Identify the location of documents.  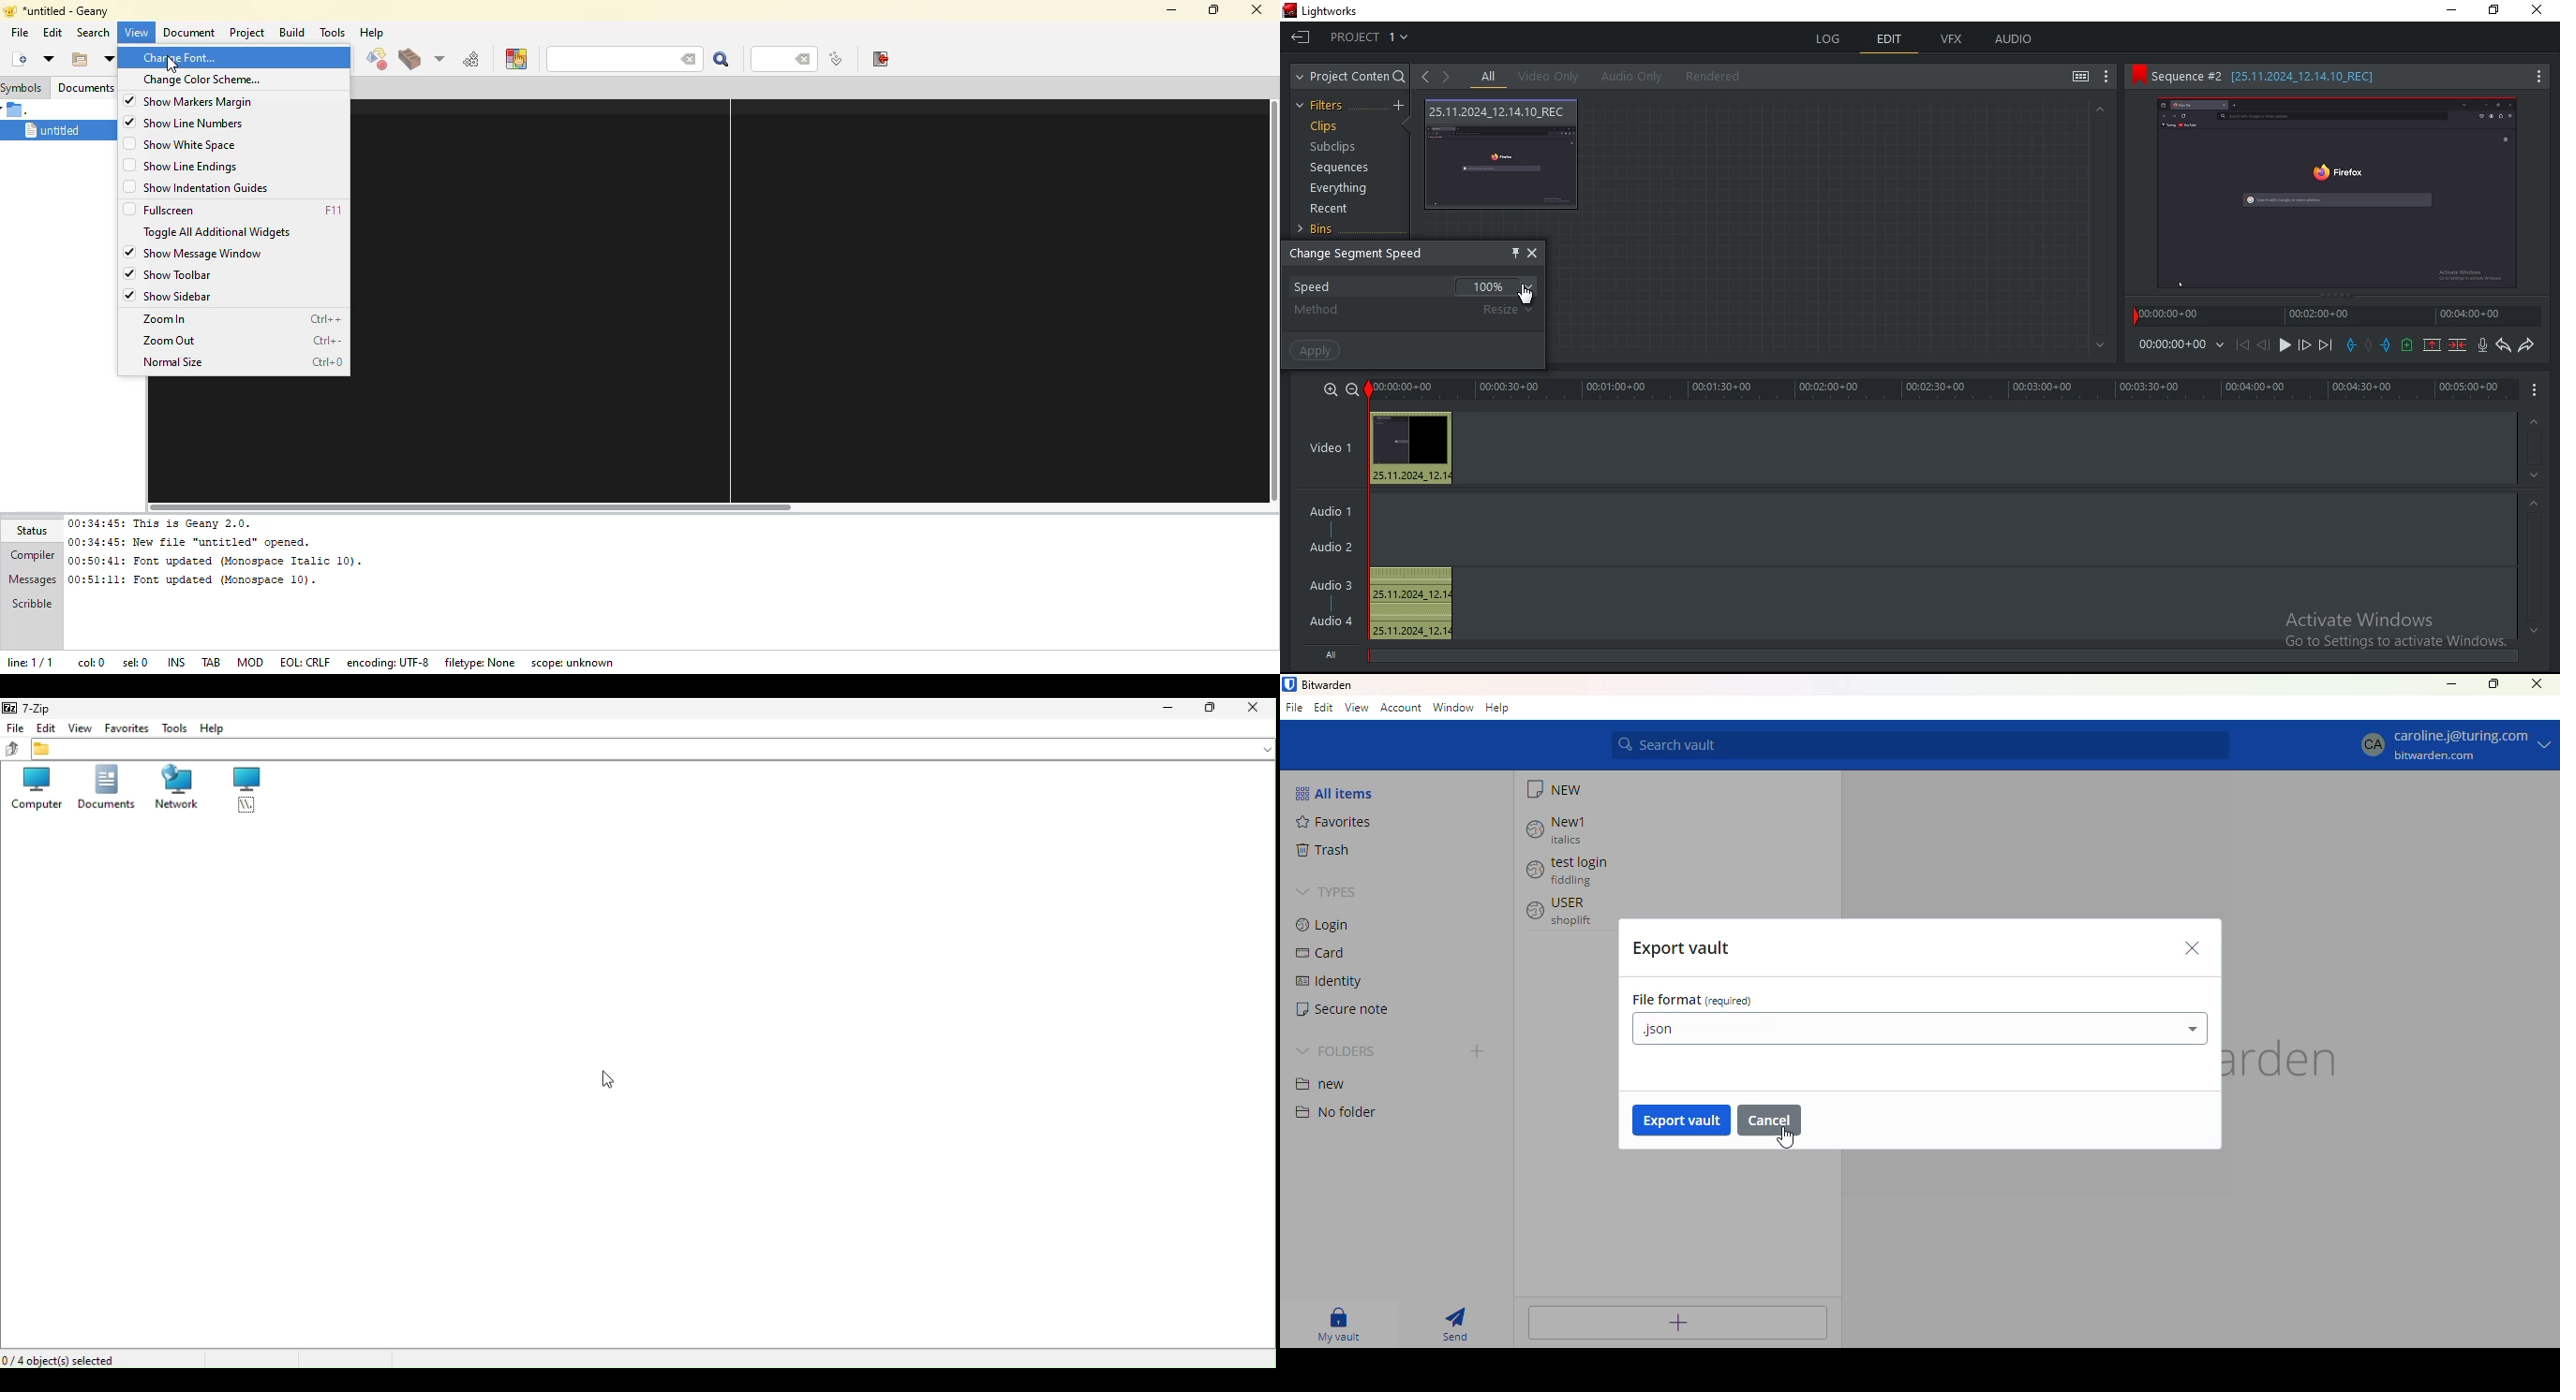
(85, 86).